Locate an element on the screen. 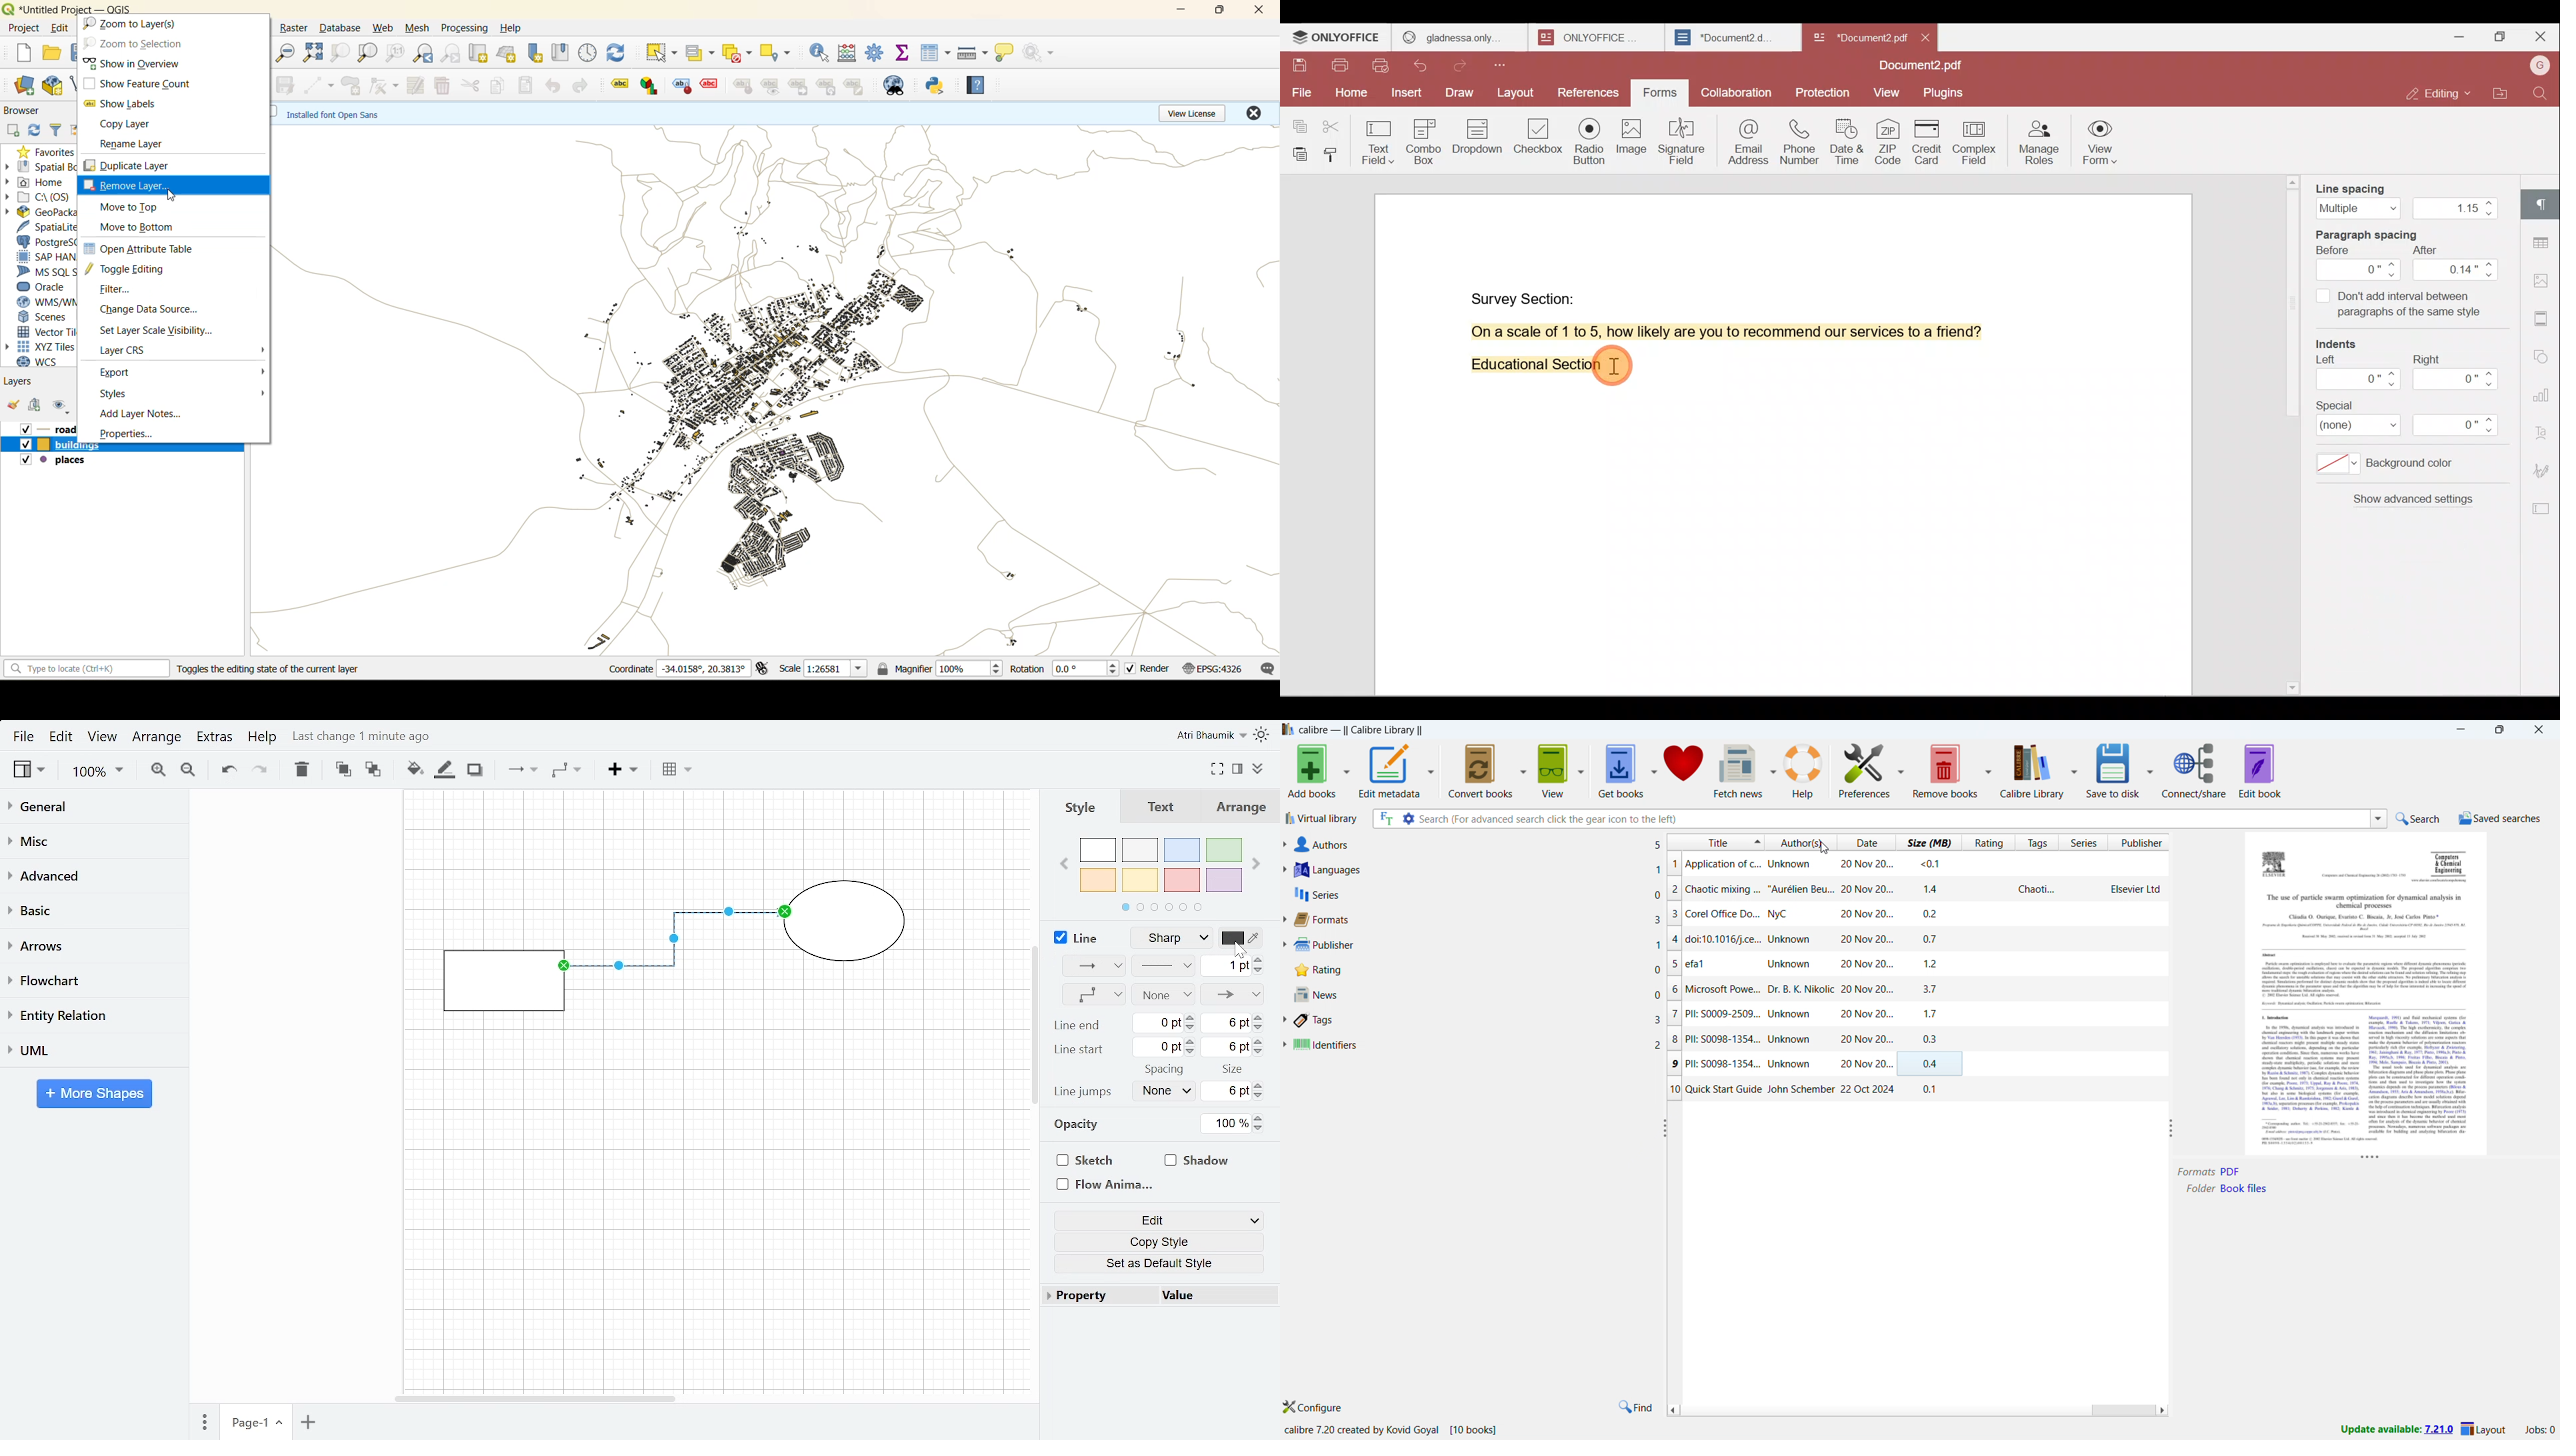  line start is located at coordinates (1081, 1050).